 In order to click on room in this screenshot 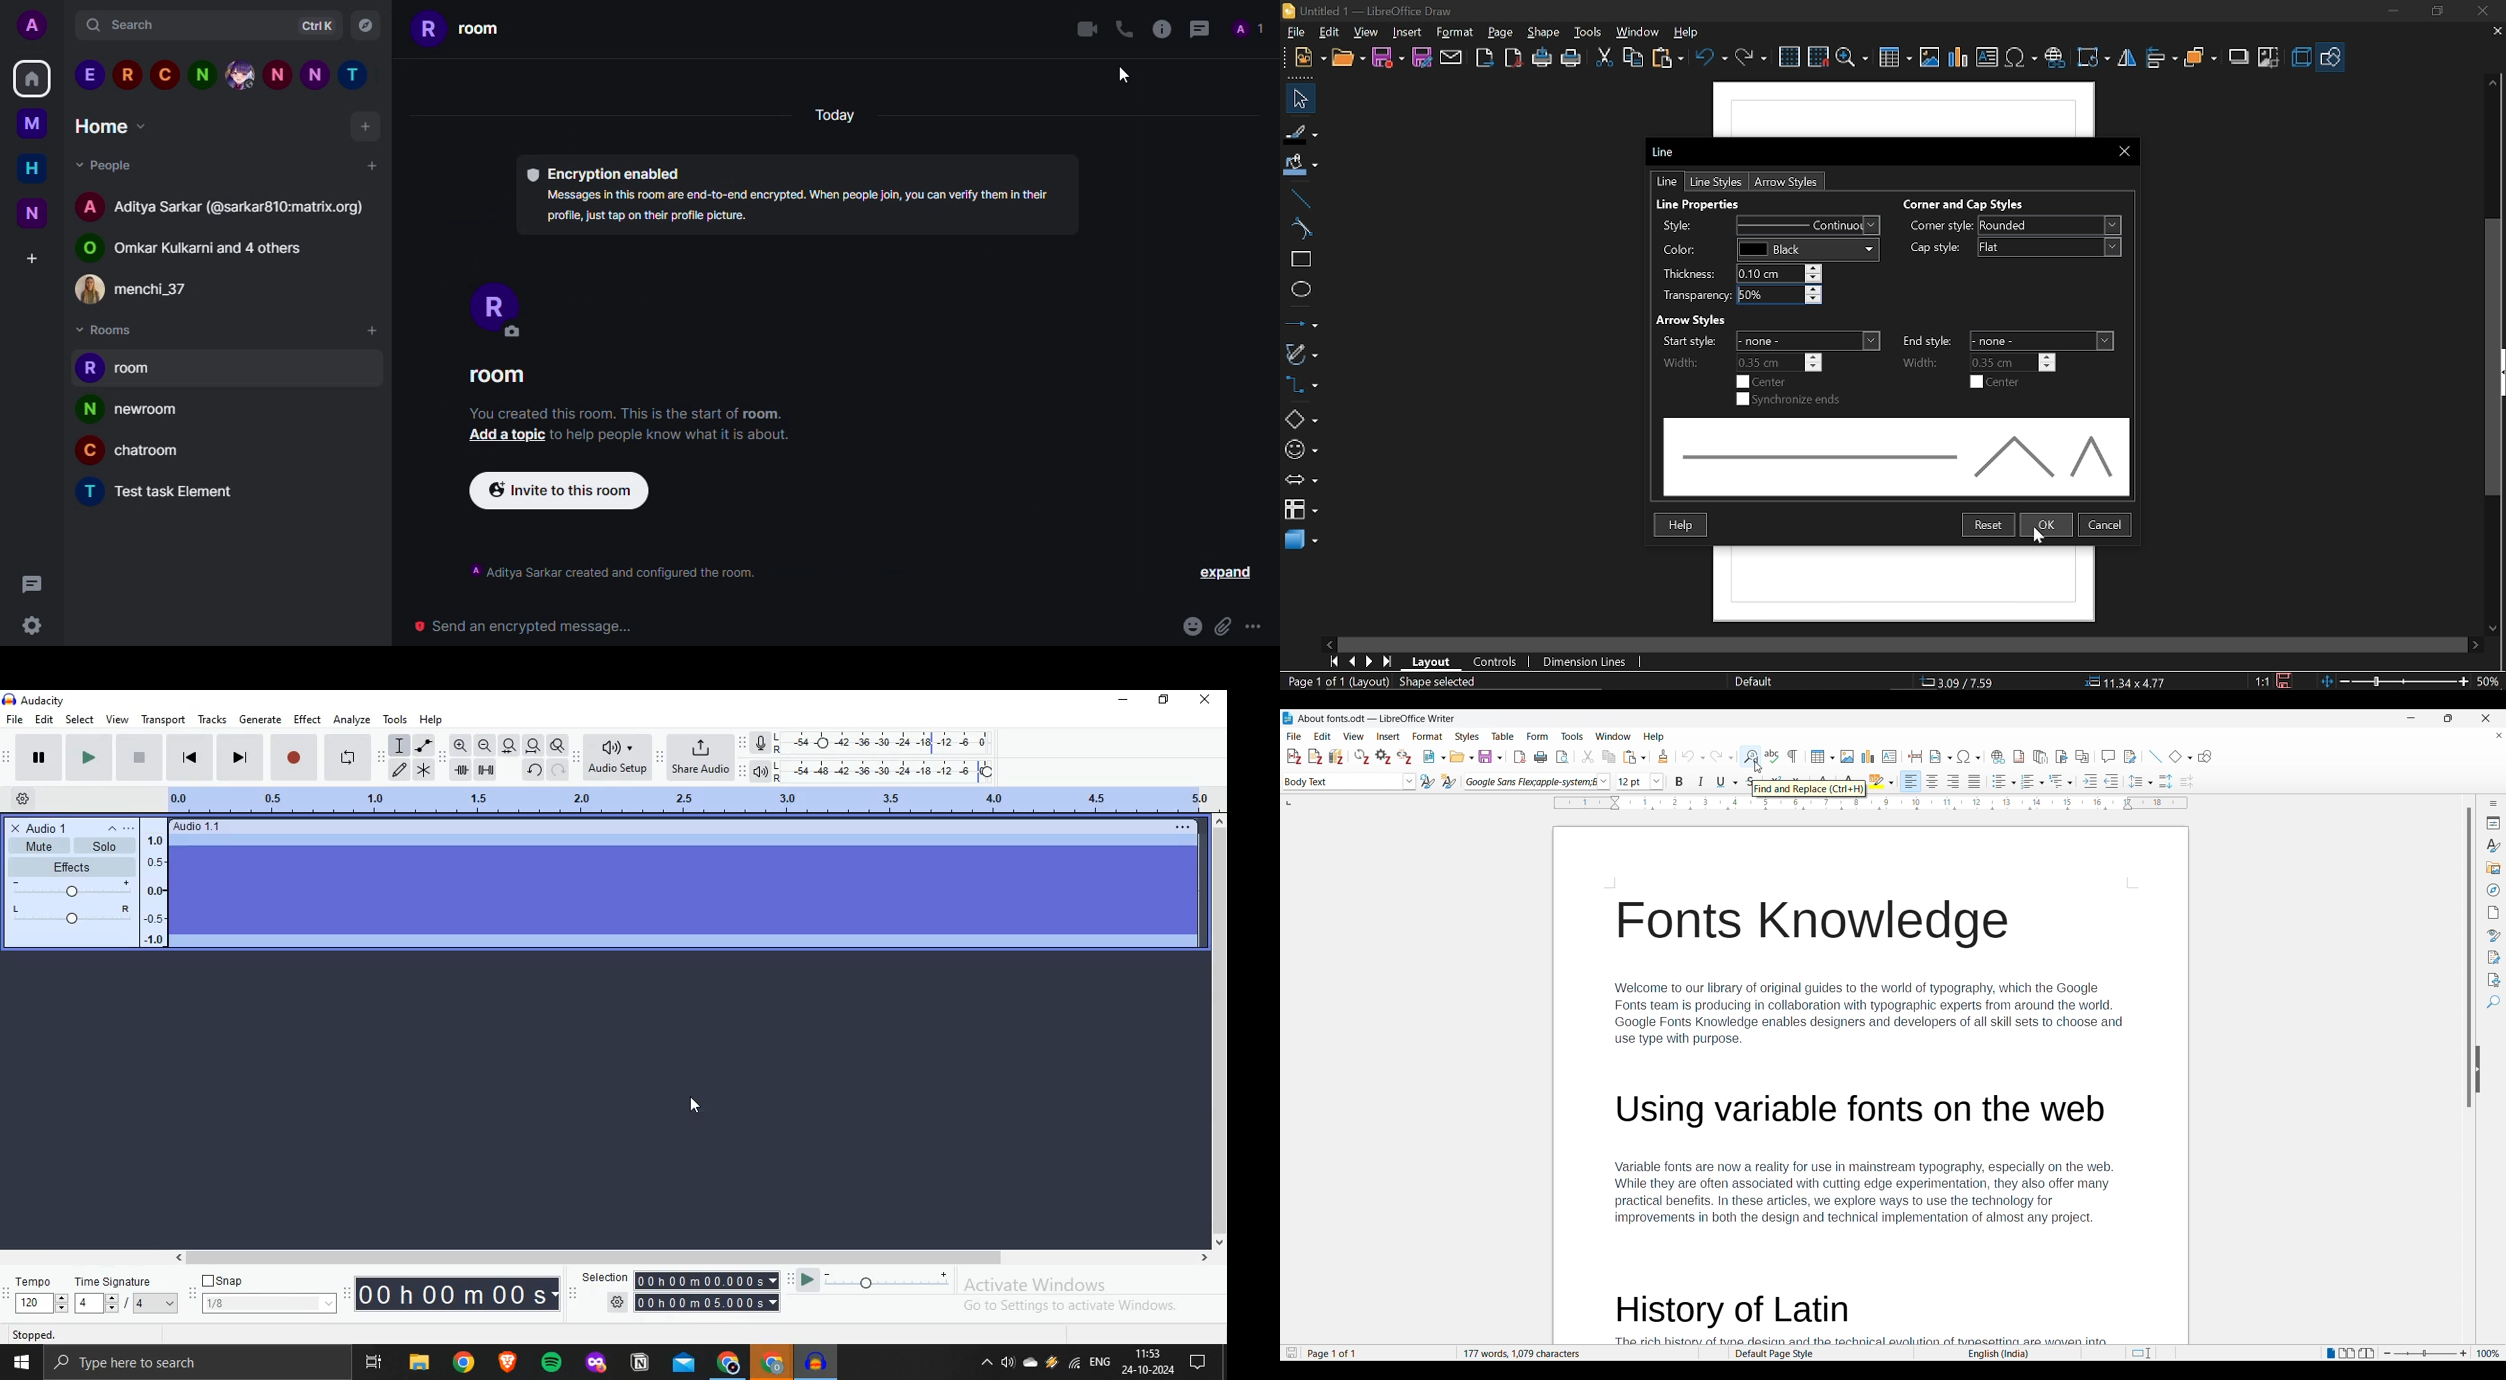, I will do `click(185, 493)`.